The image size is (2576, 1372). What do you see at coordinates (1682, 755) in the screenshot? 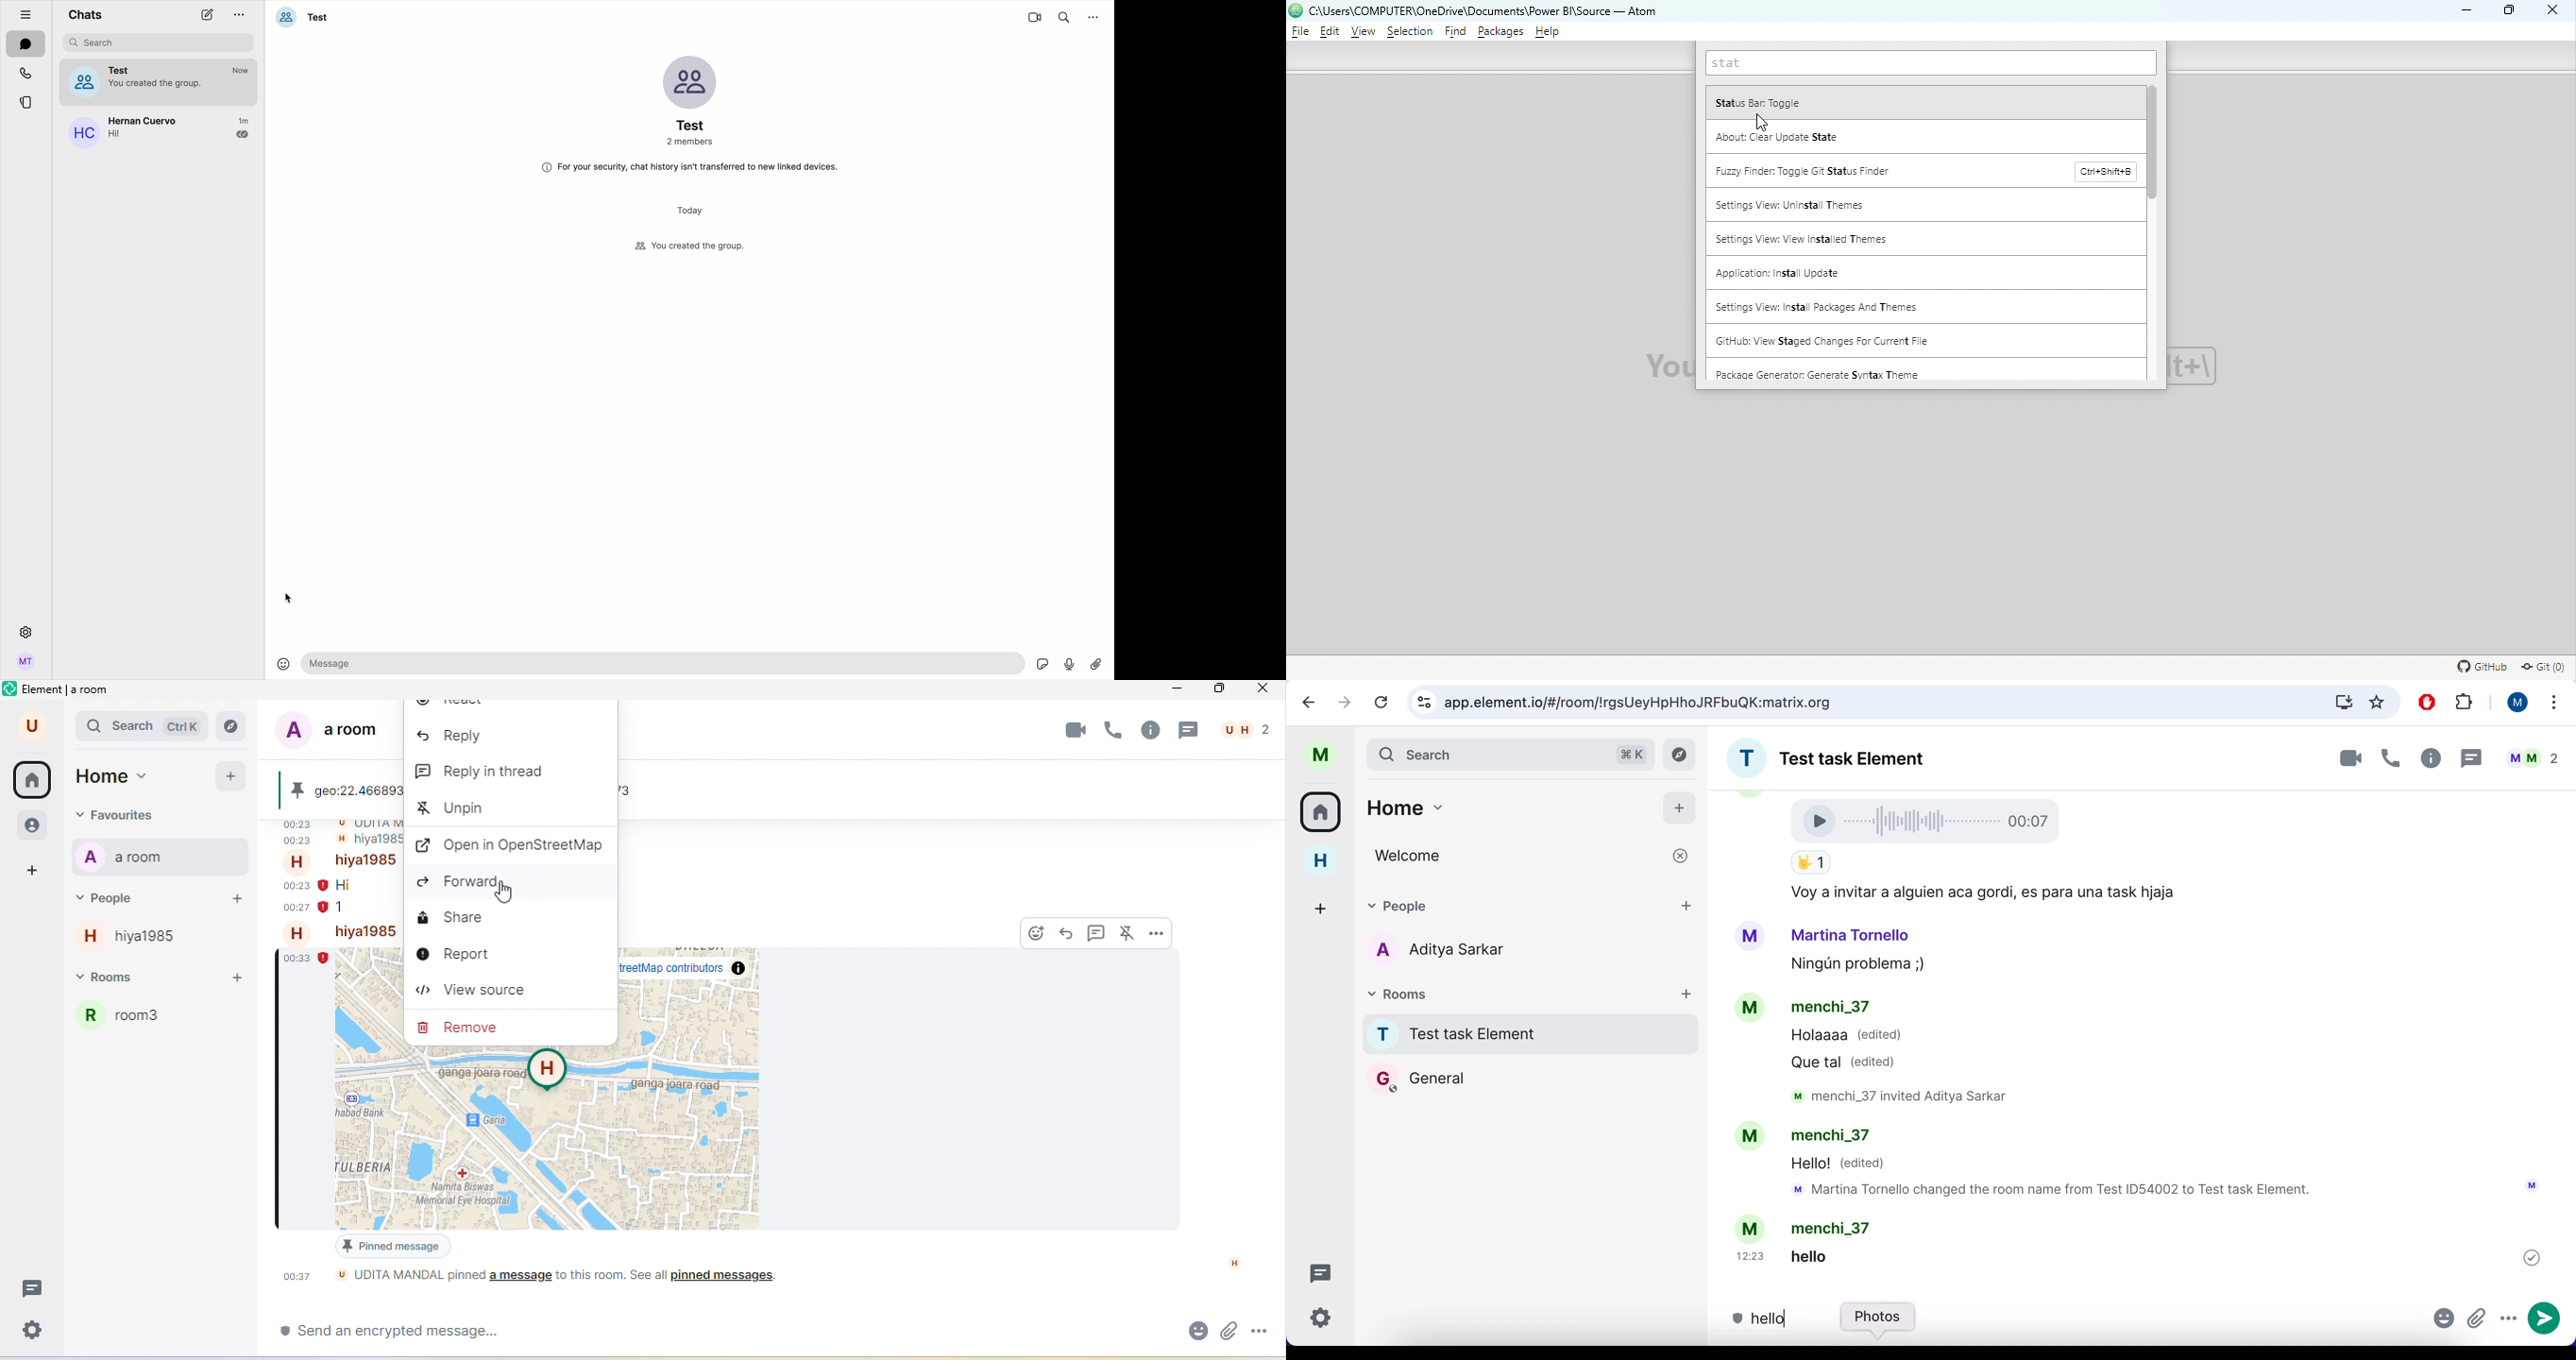
I see `explore rooms` at bounding box center [1682, 755].